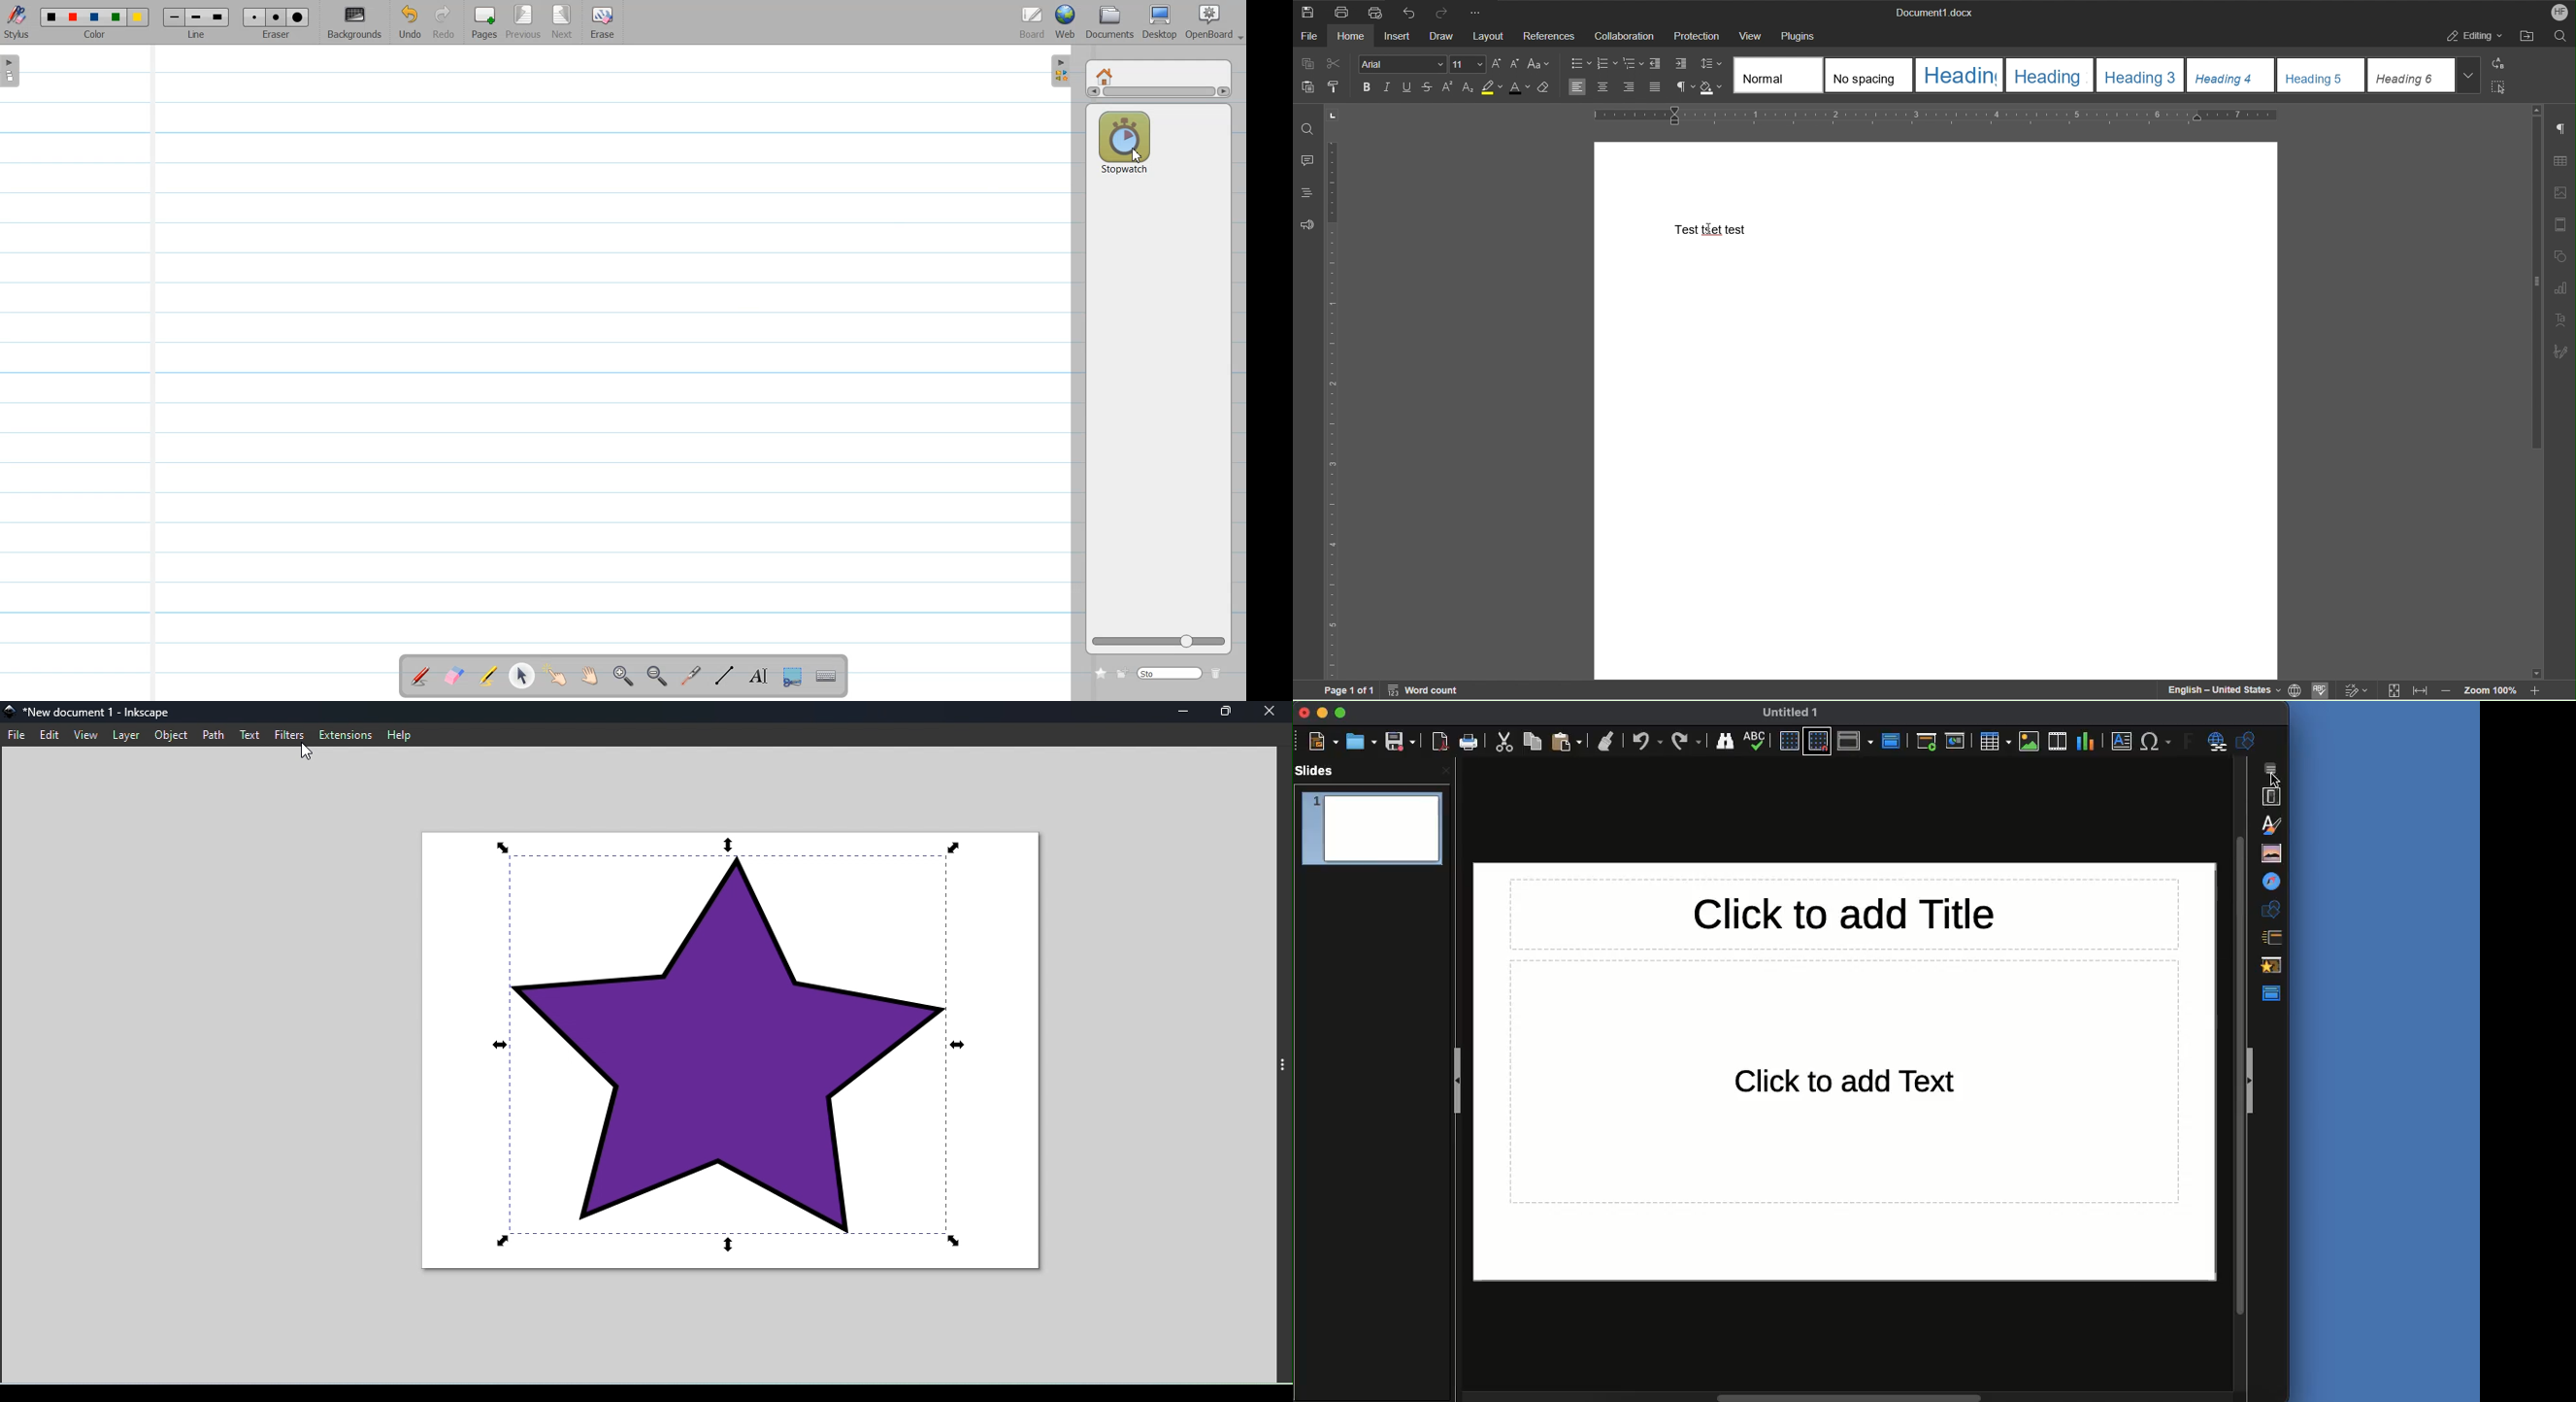 The width and height of the screenshot is (2576, 1428). Describe the element at coordinates (2560, 256) in the screenshot. I see `Shape Settings` at that location.